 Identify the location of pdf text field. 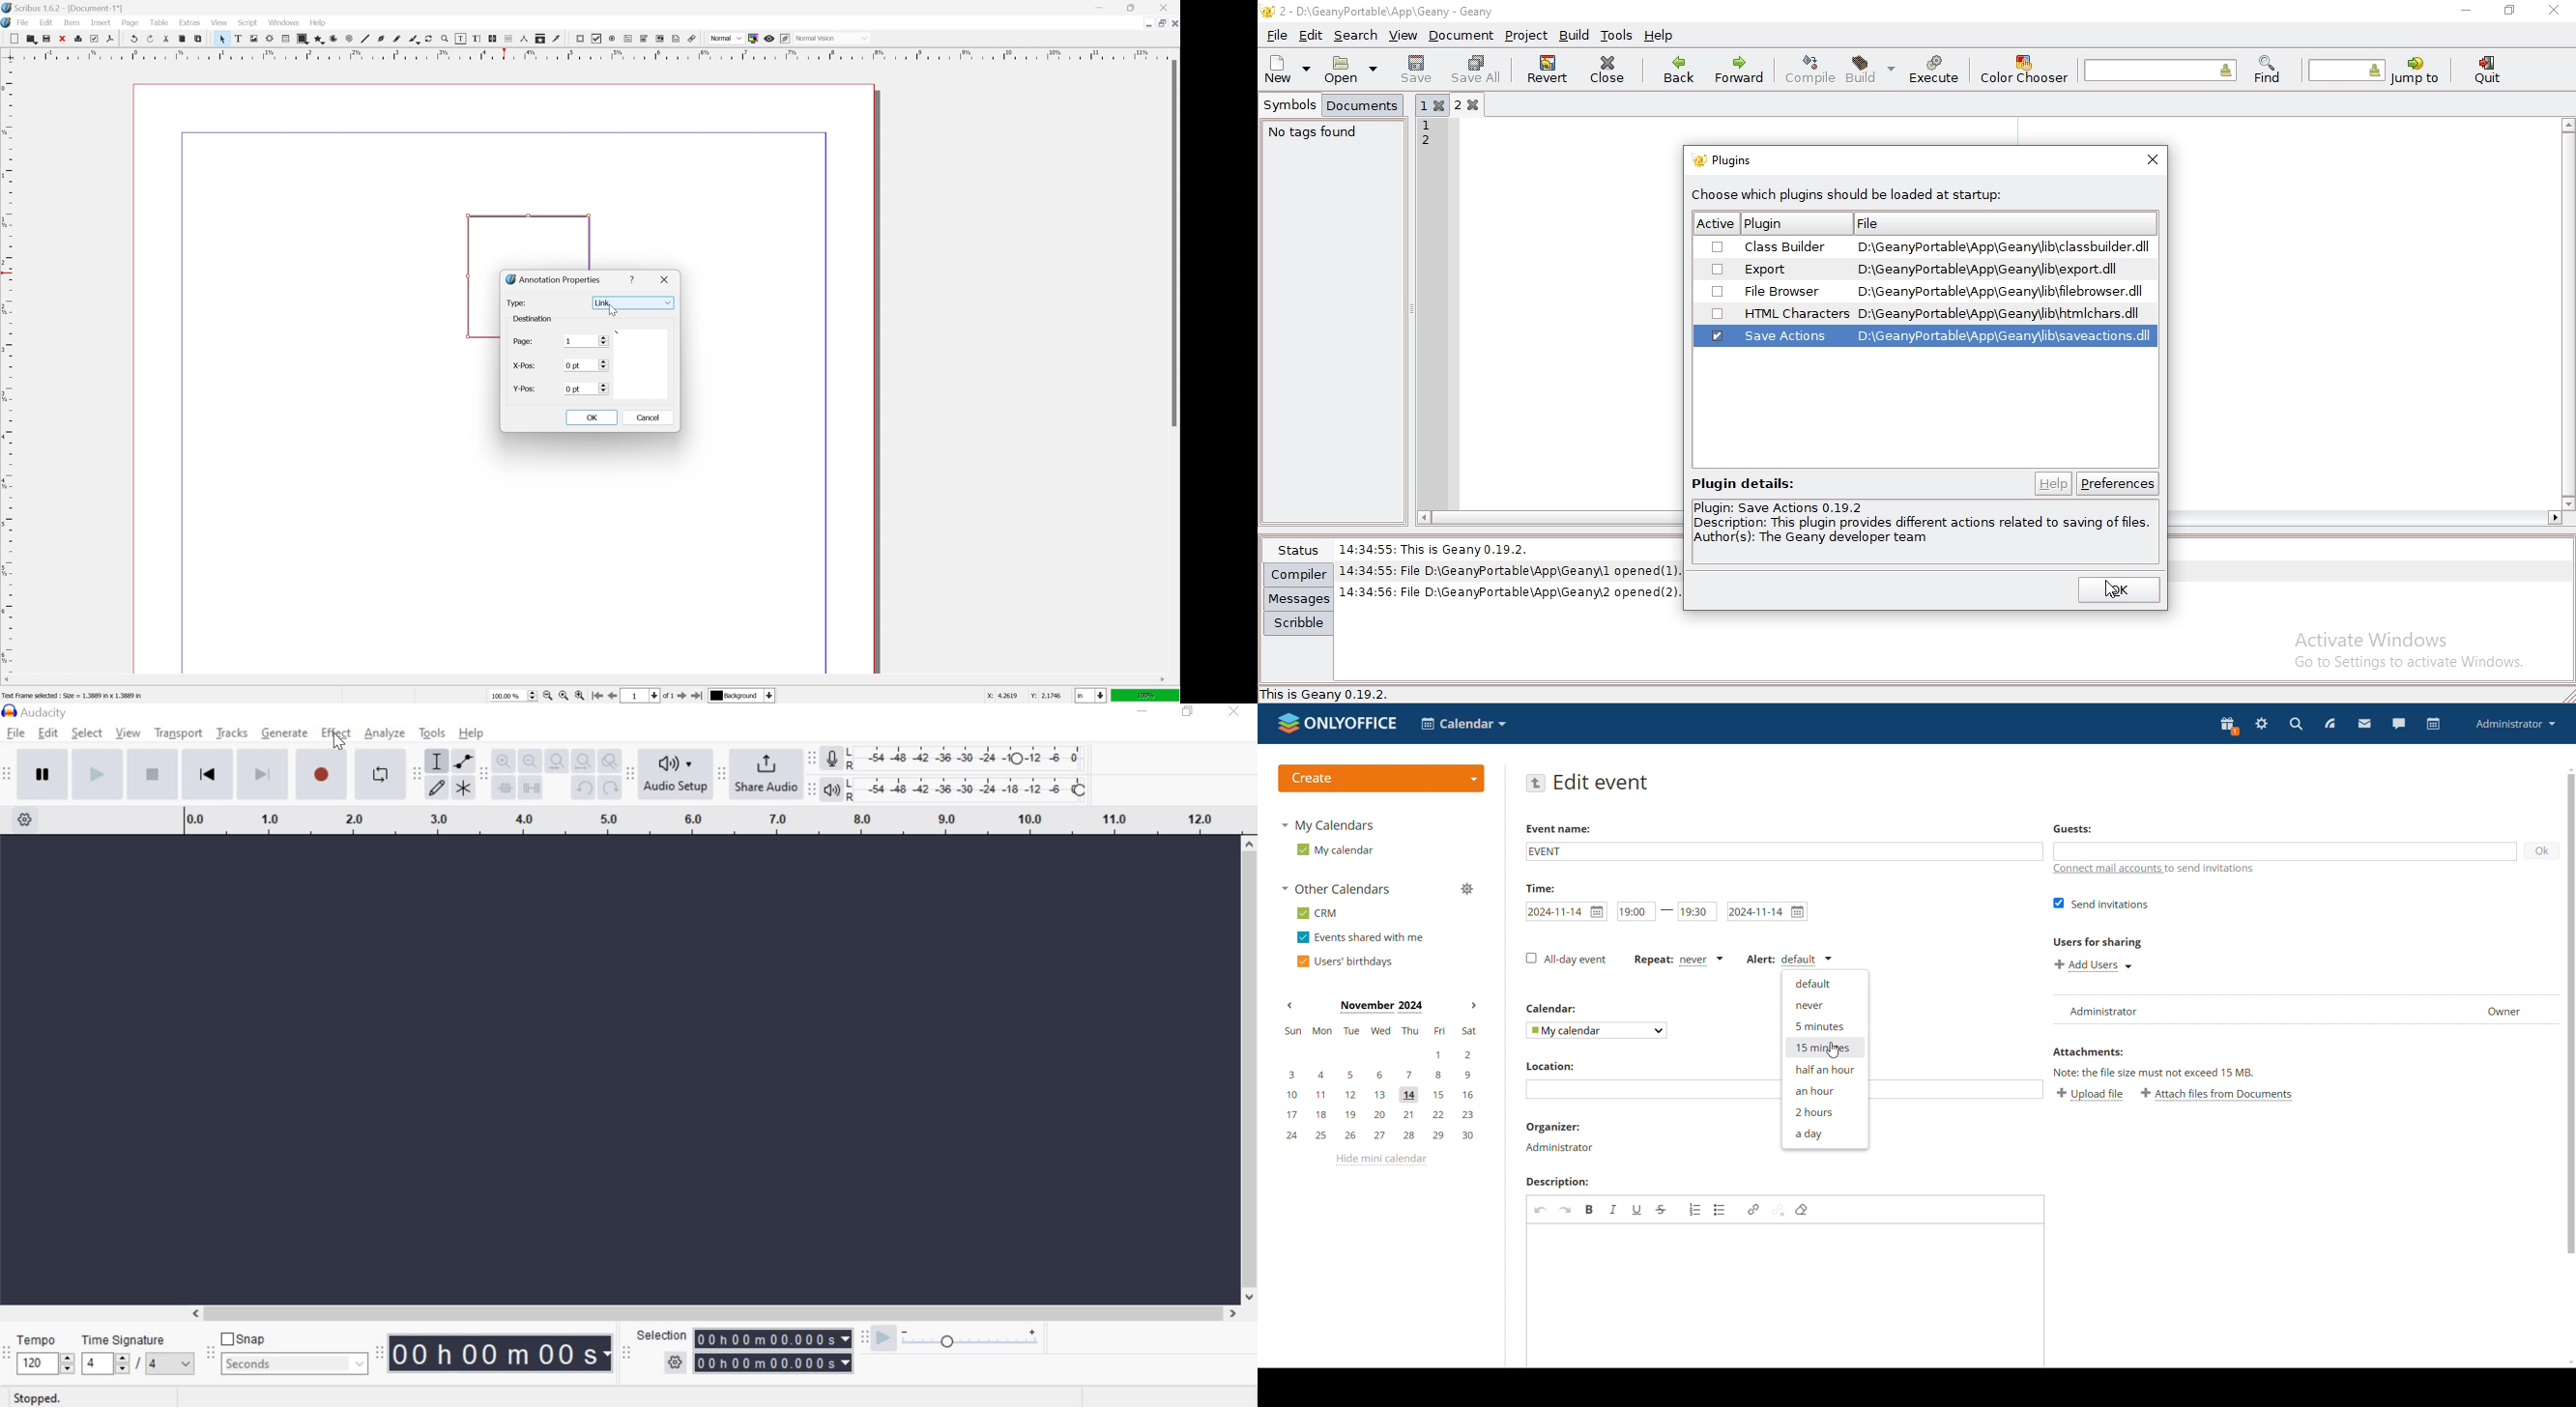
(628, 38).